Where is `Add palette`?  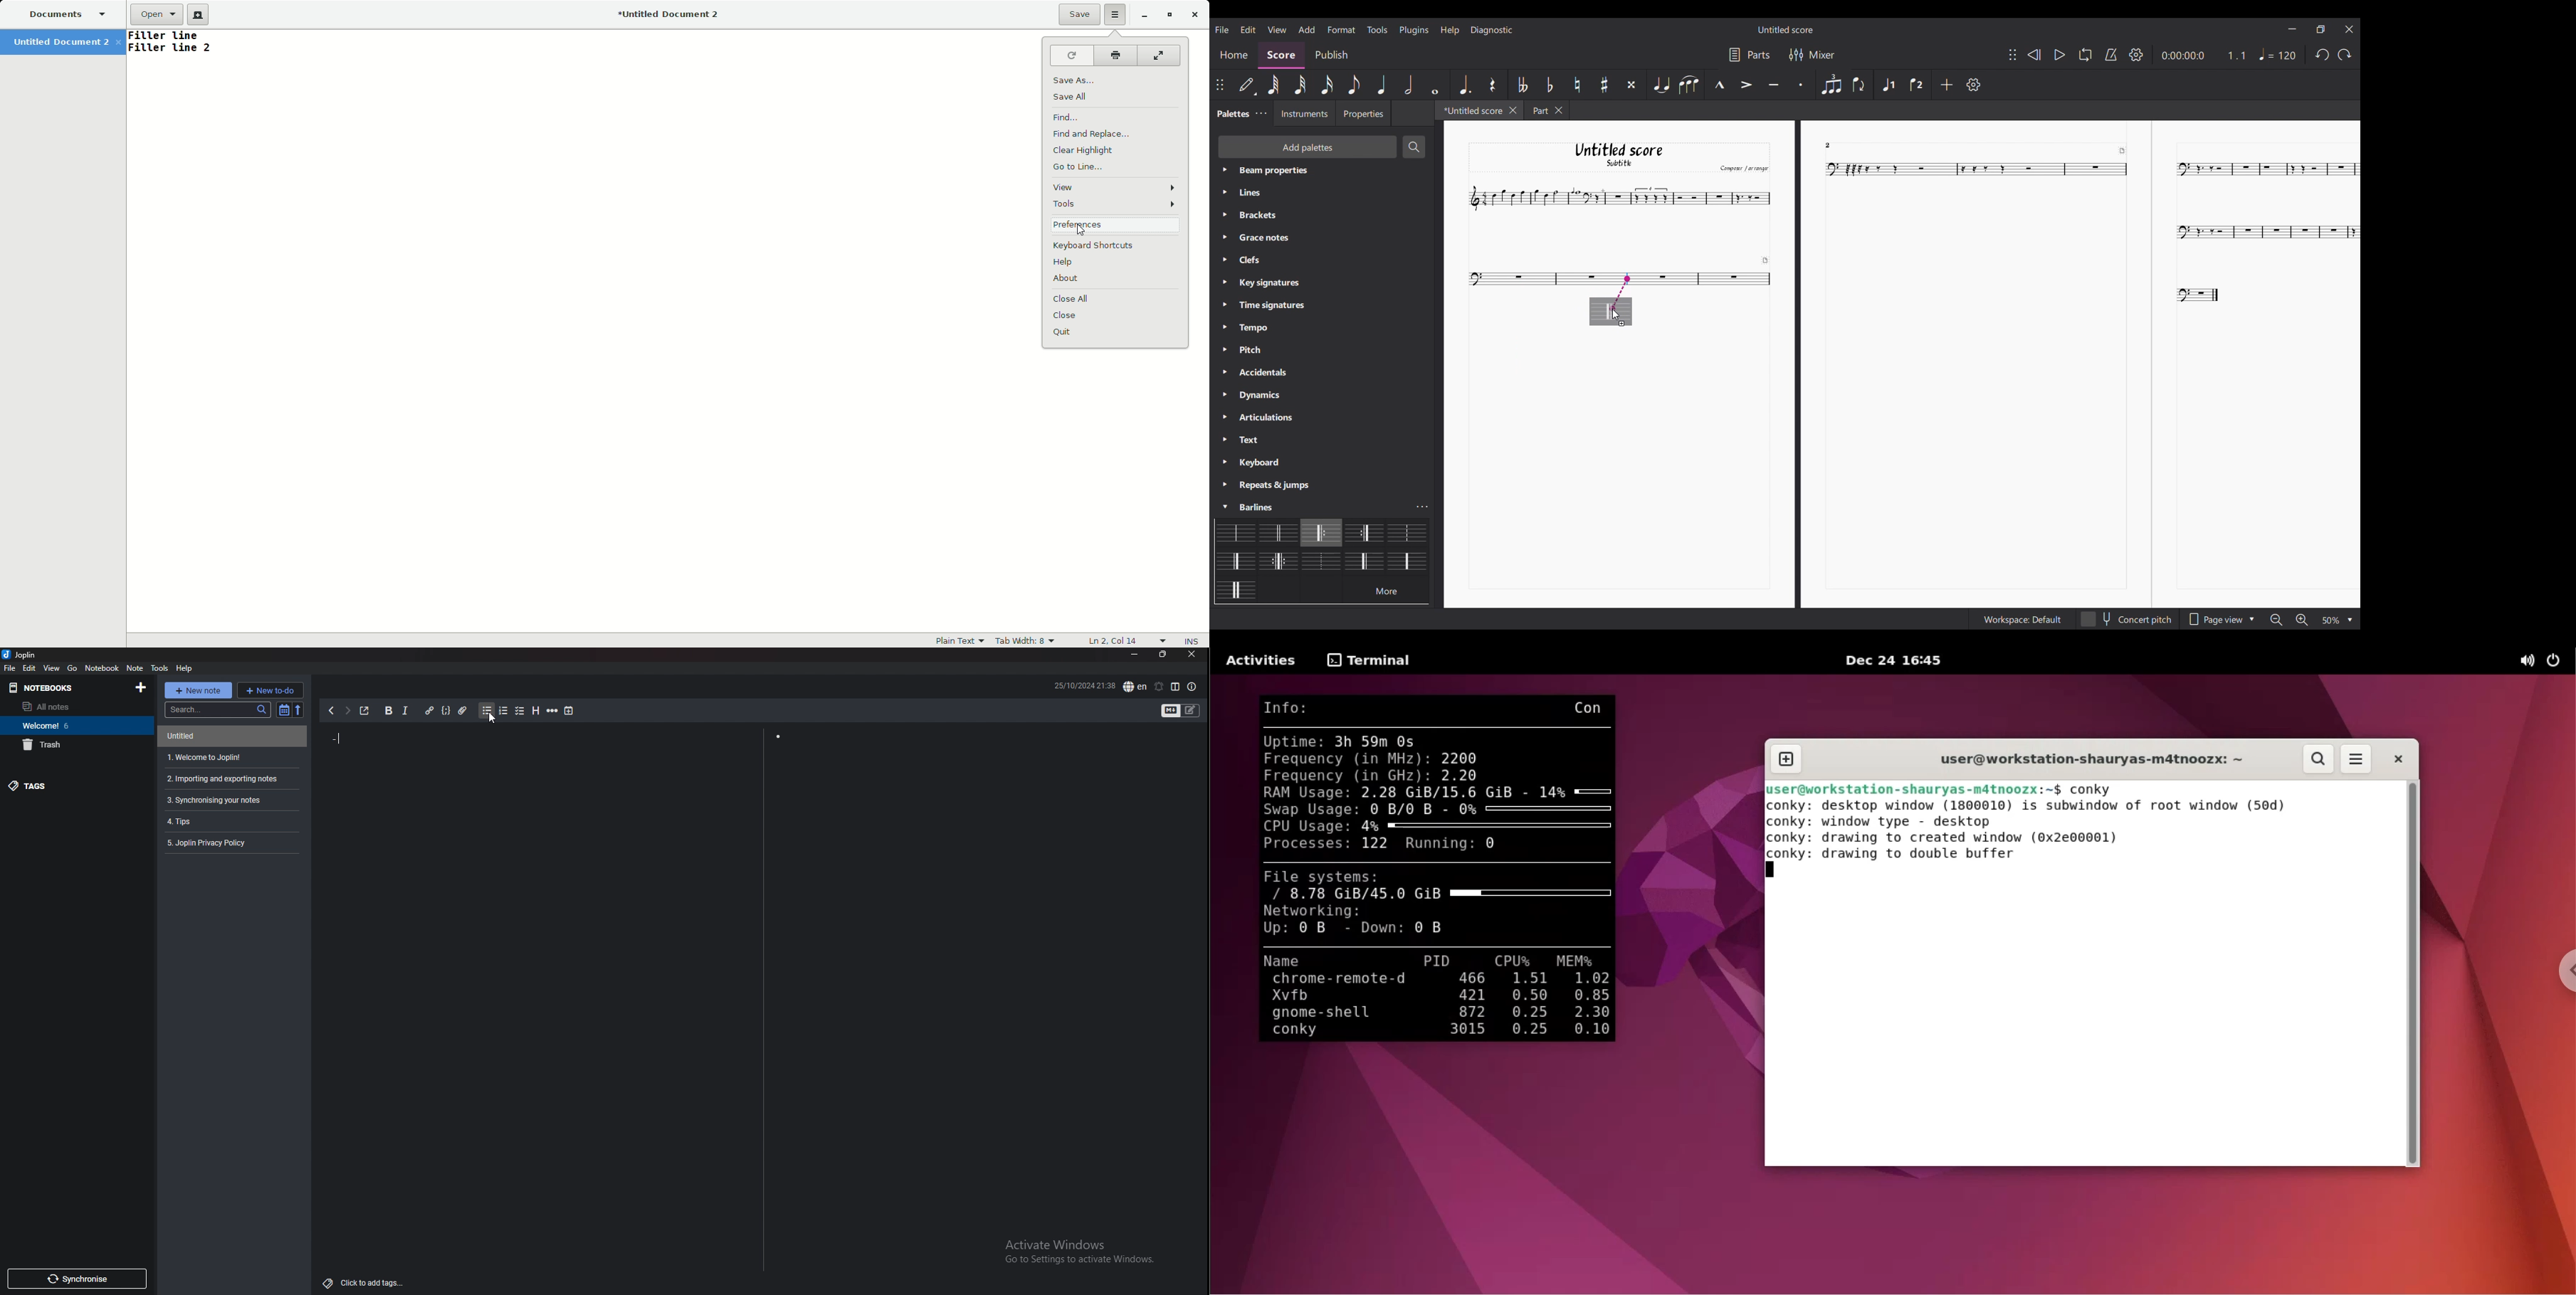 Add palette is located at coordinates (1309, 146).